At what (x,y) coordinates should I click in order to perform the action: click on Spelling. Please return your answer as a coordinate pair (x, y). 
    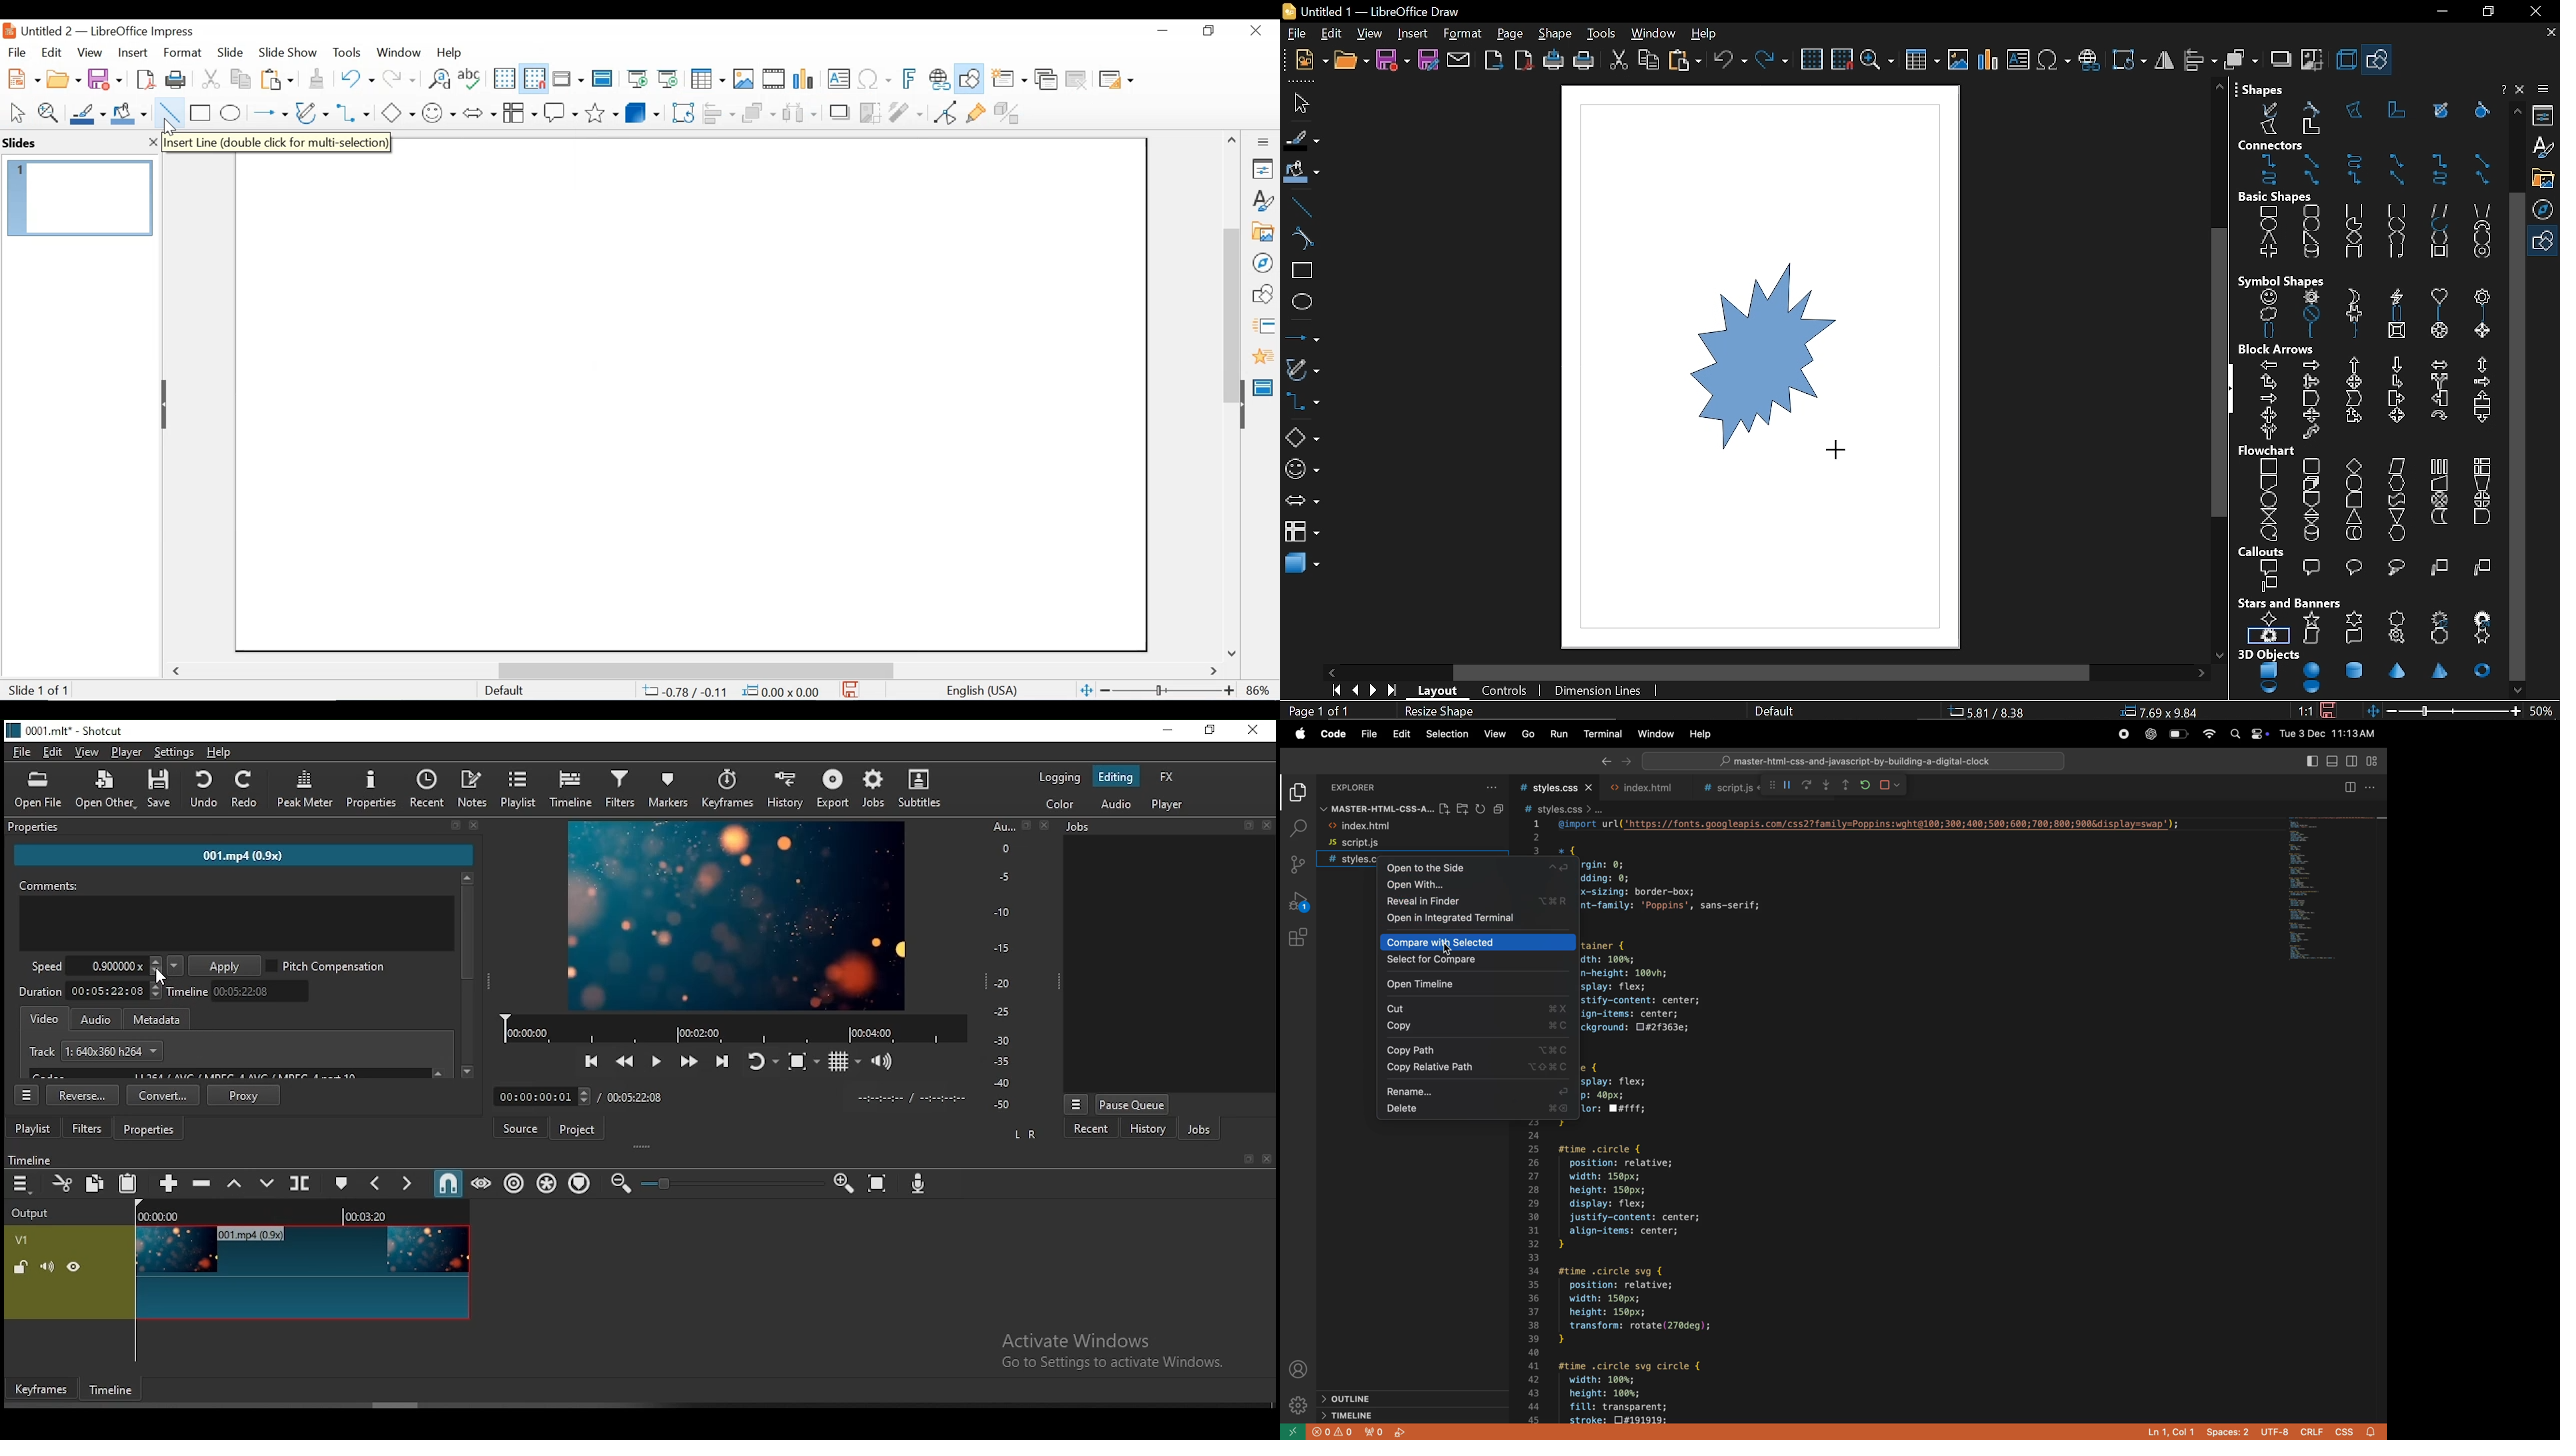
    Looking at the image, I should click on (471, 78).